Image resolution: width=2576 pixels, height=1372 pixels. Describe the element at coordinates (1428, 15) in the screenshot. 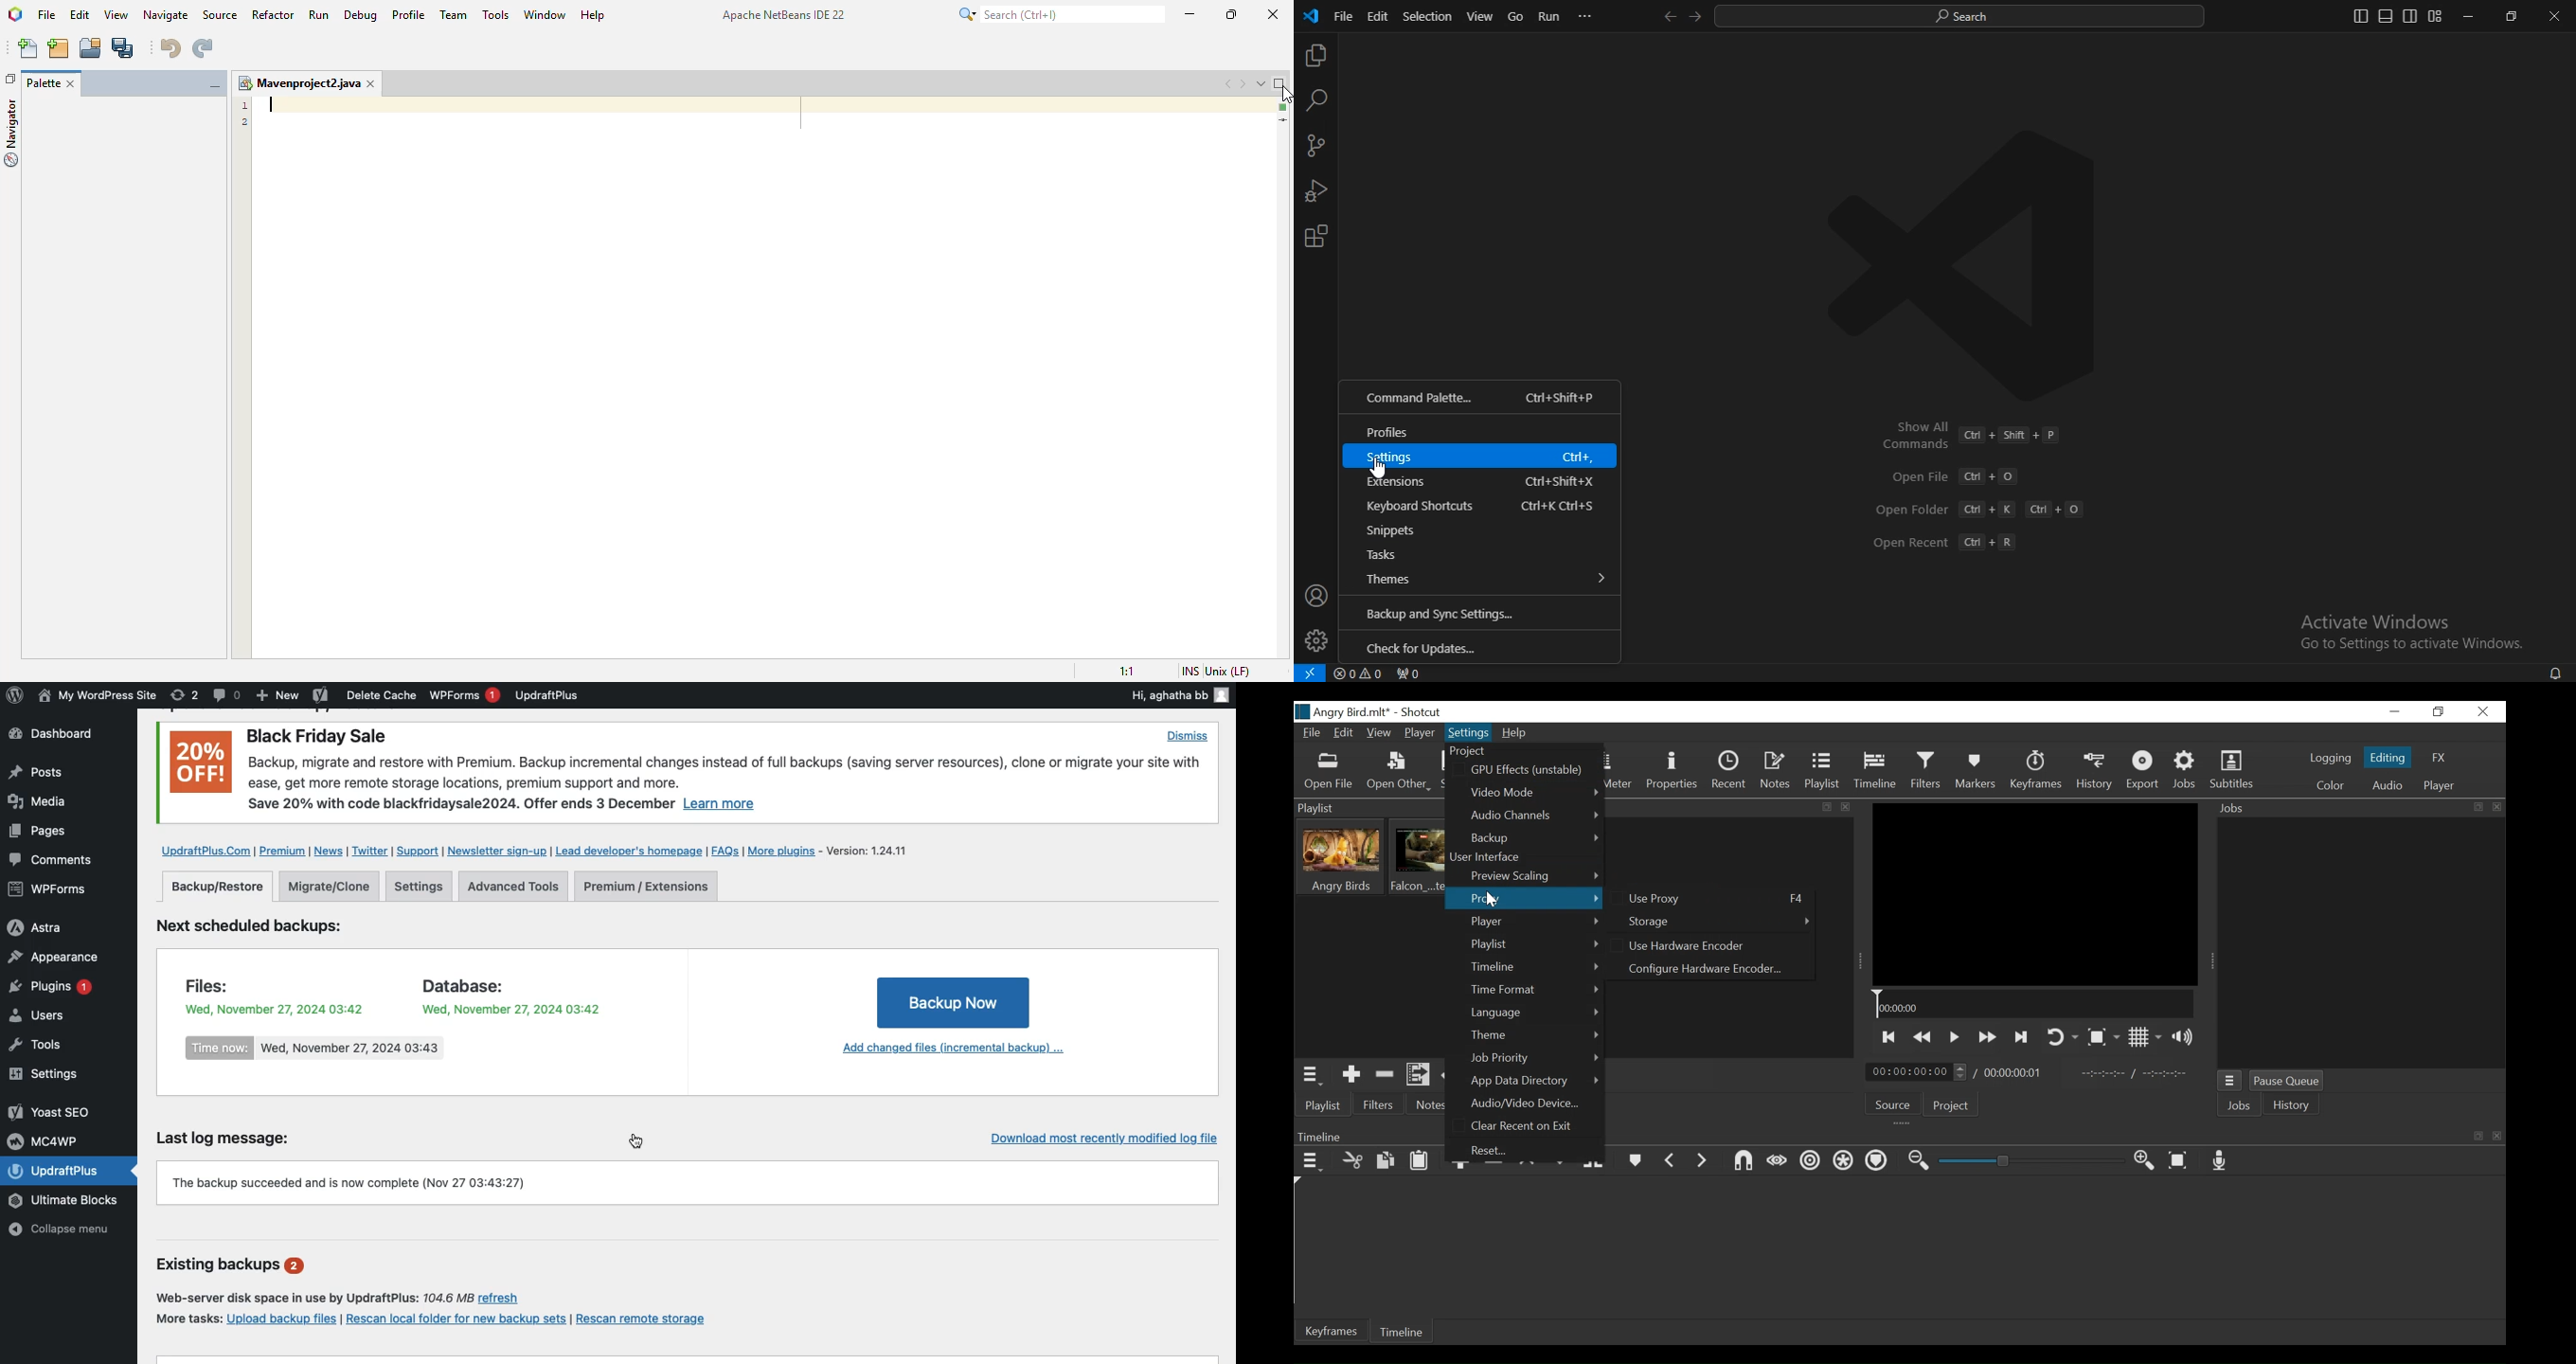

I see `selection` at that location.